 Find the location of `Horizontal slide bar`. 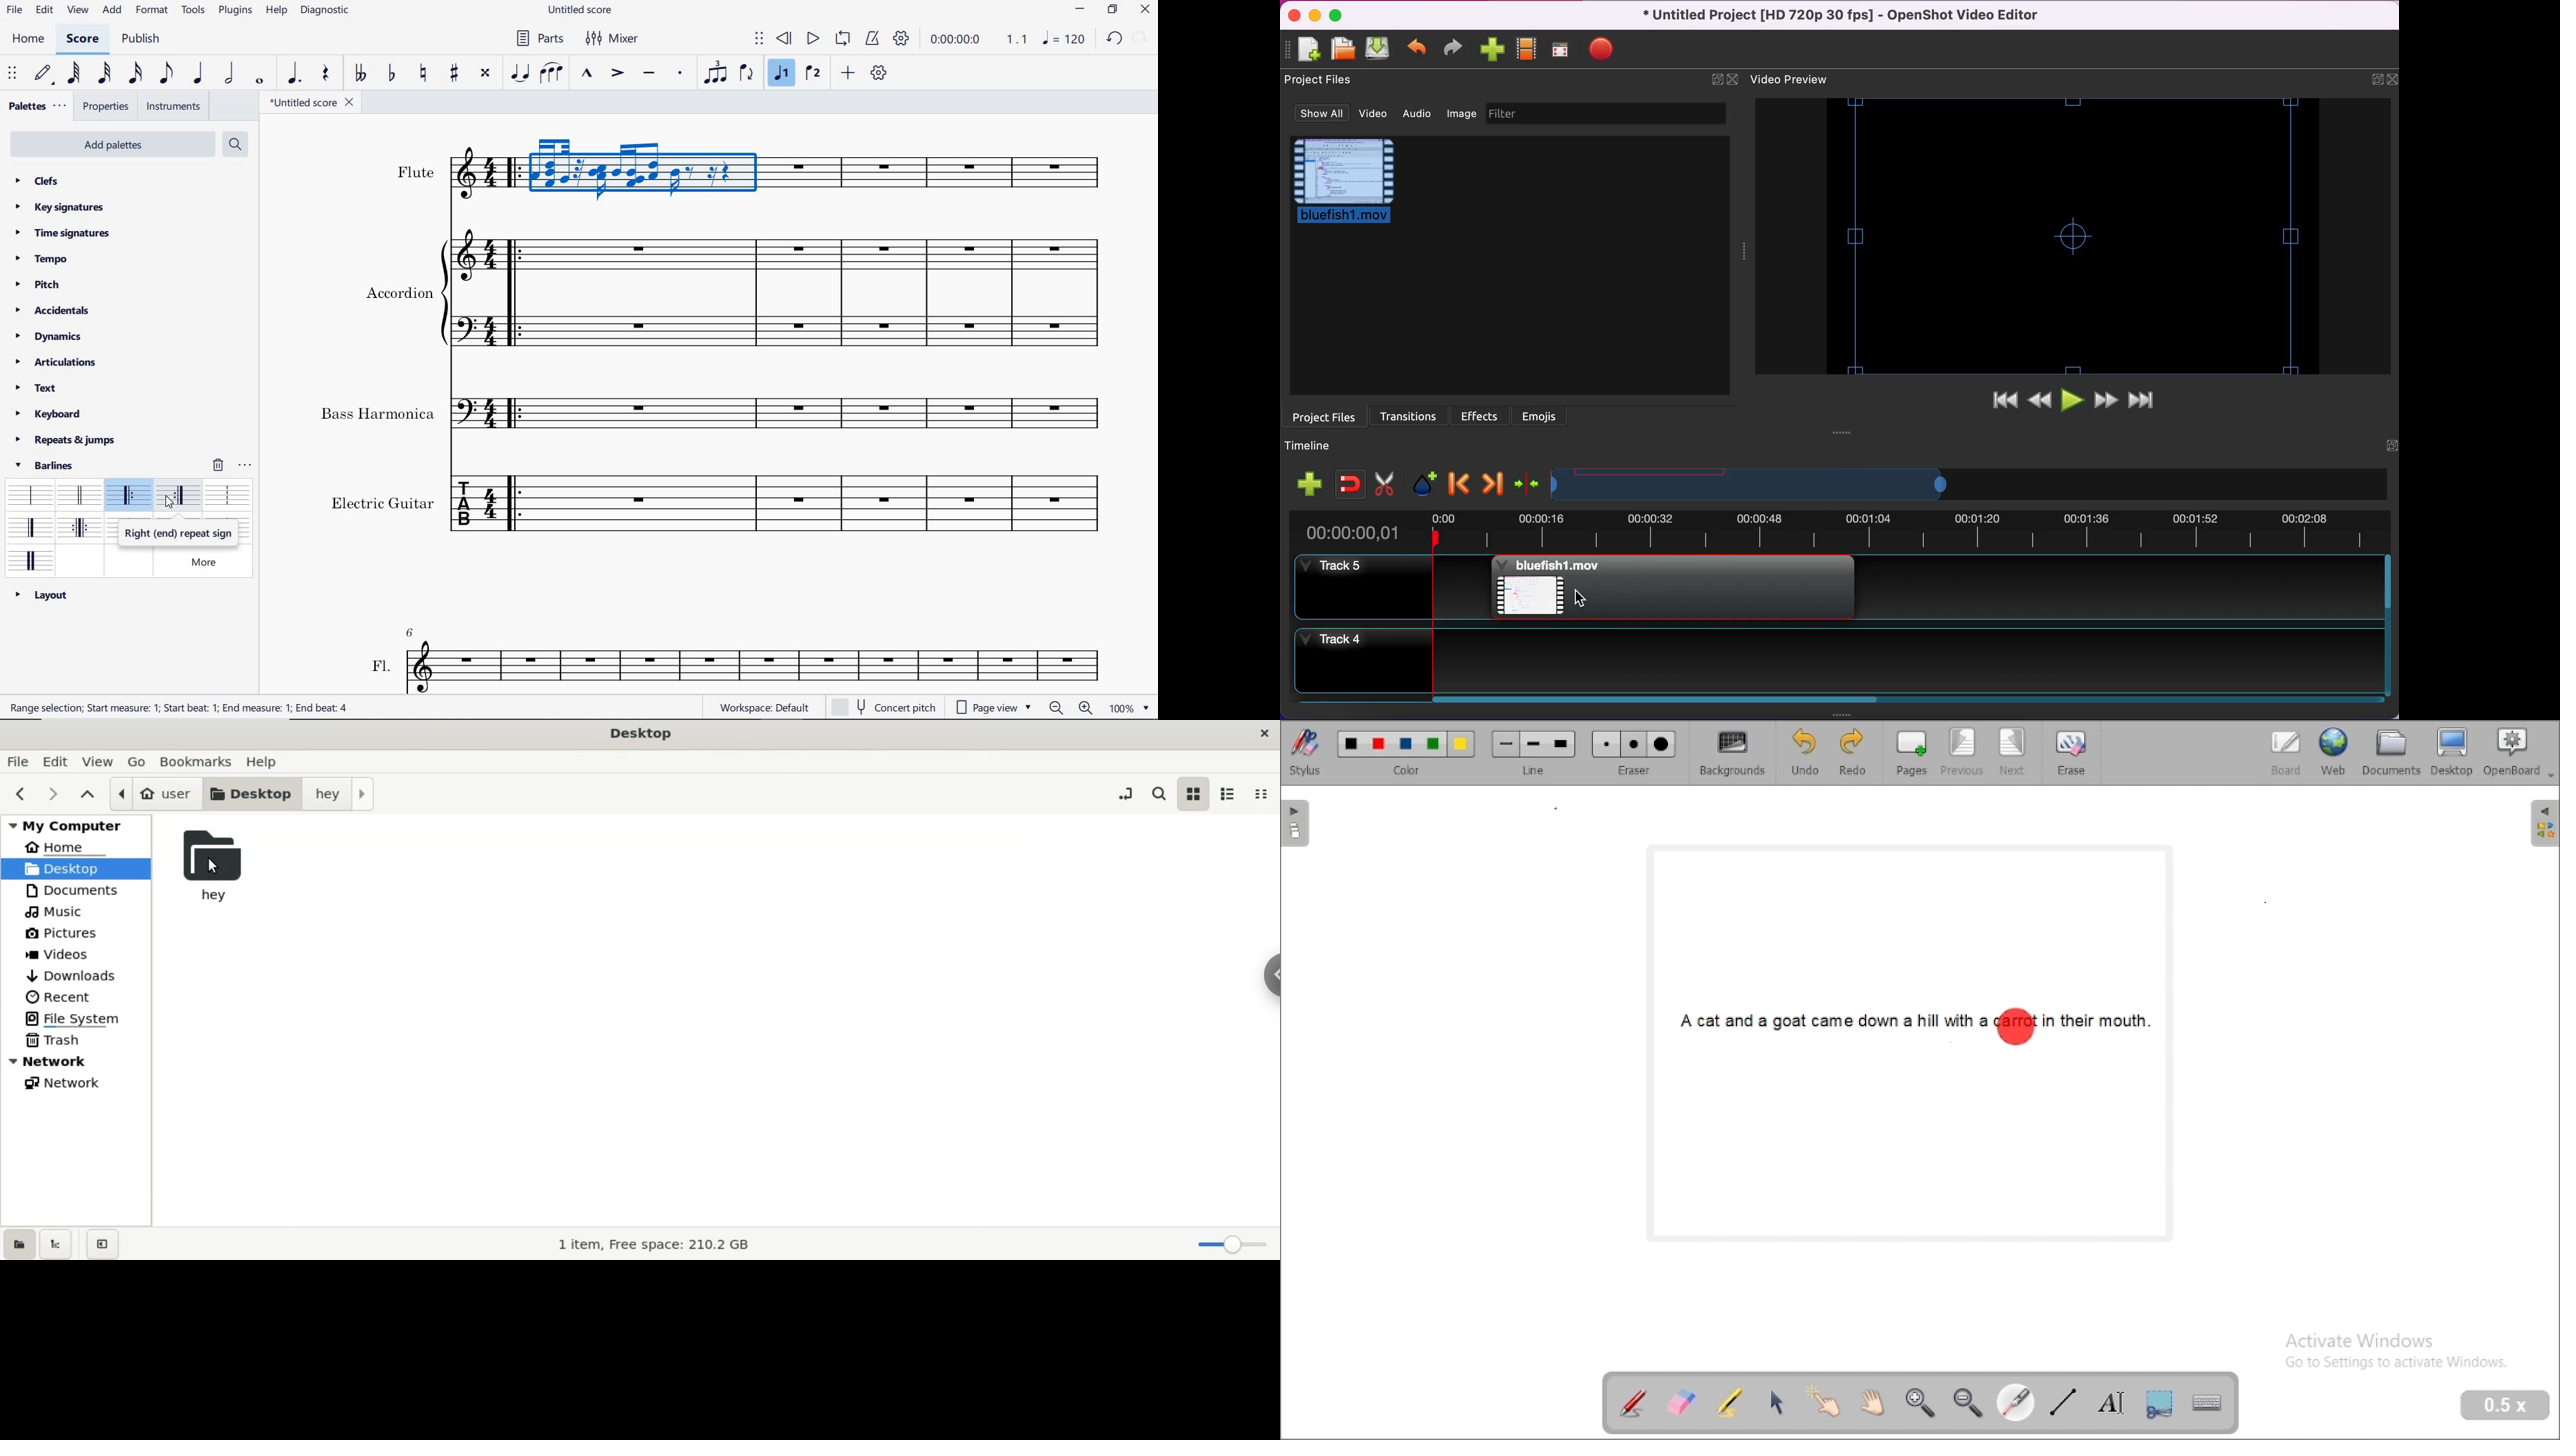

Horizontal slide bar is located at coordinates (1902, 700).